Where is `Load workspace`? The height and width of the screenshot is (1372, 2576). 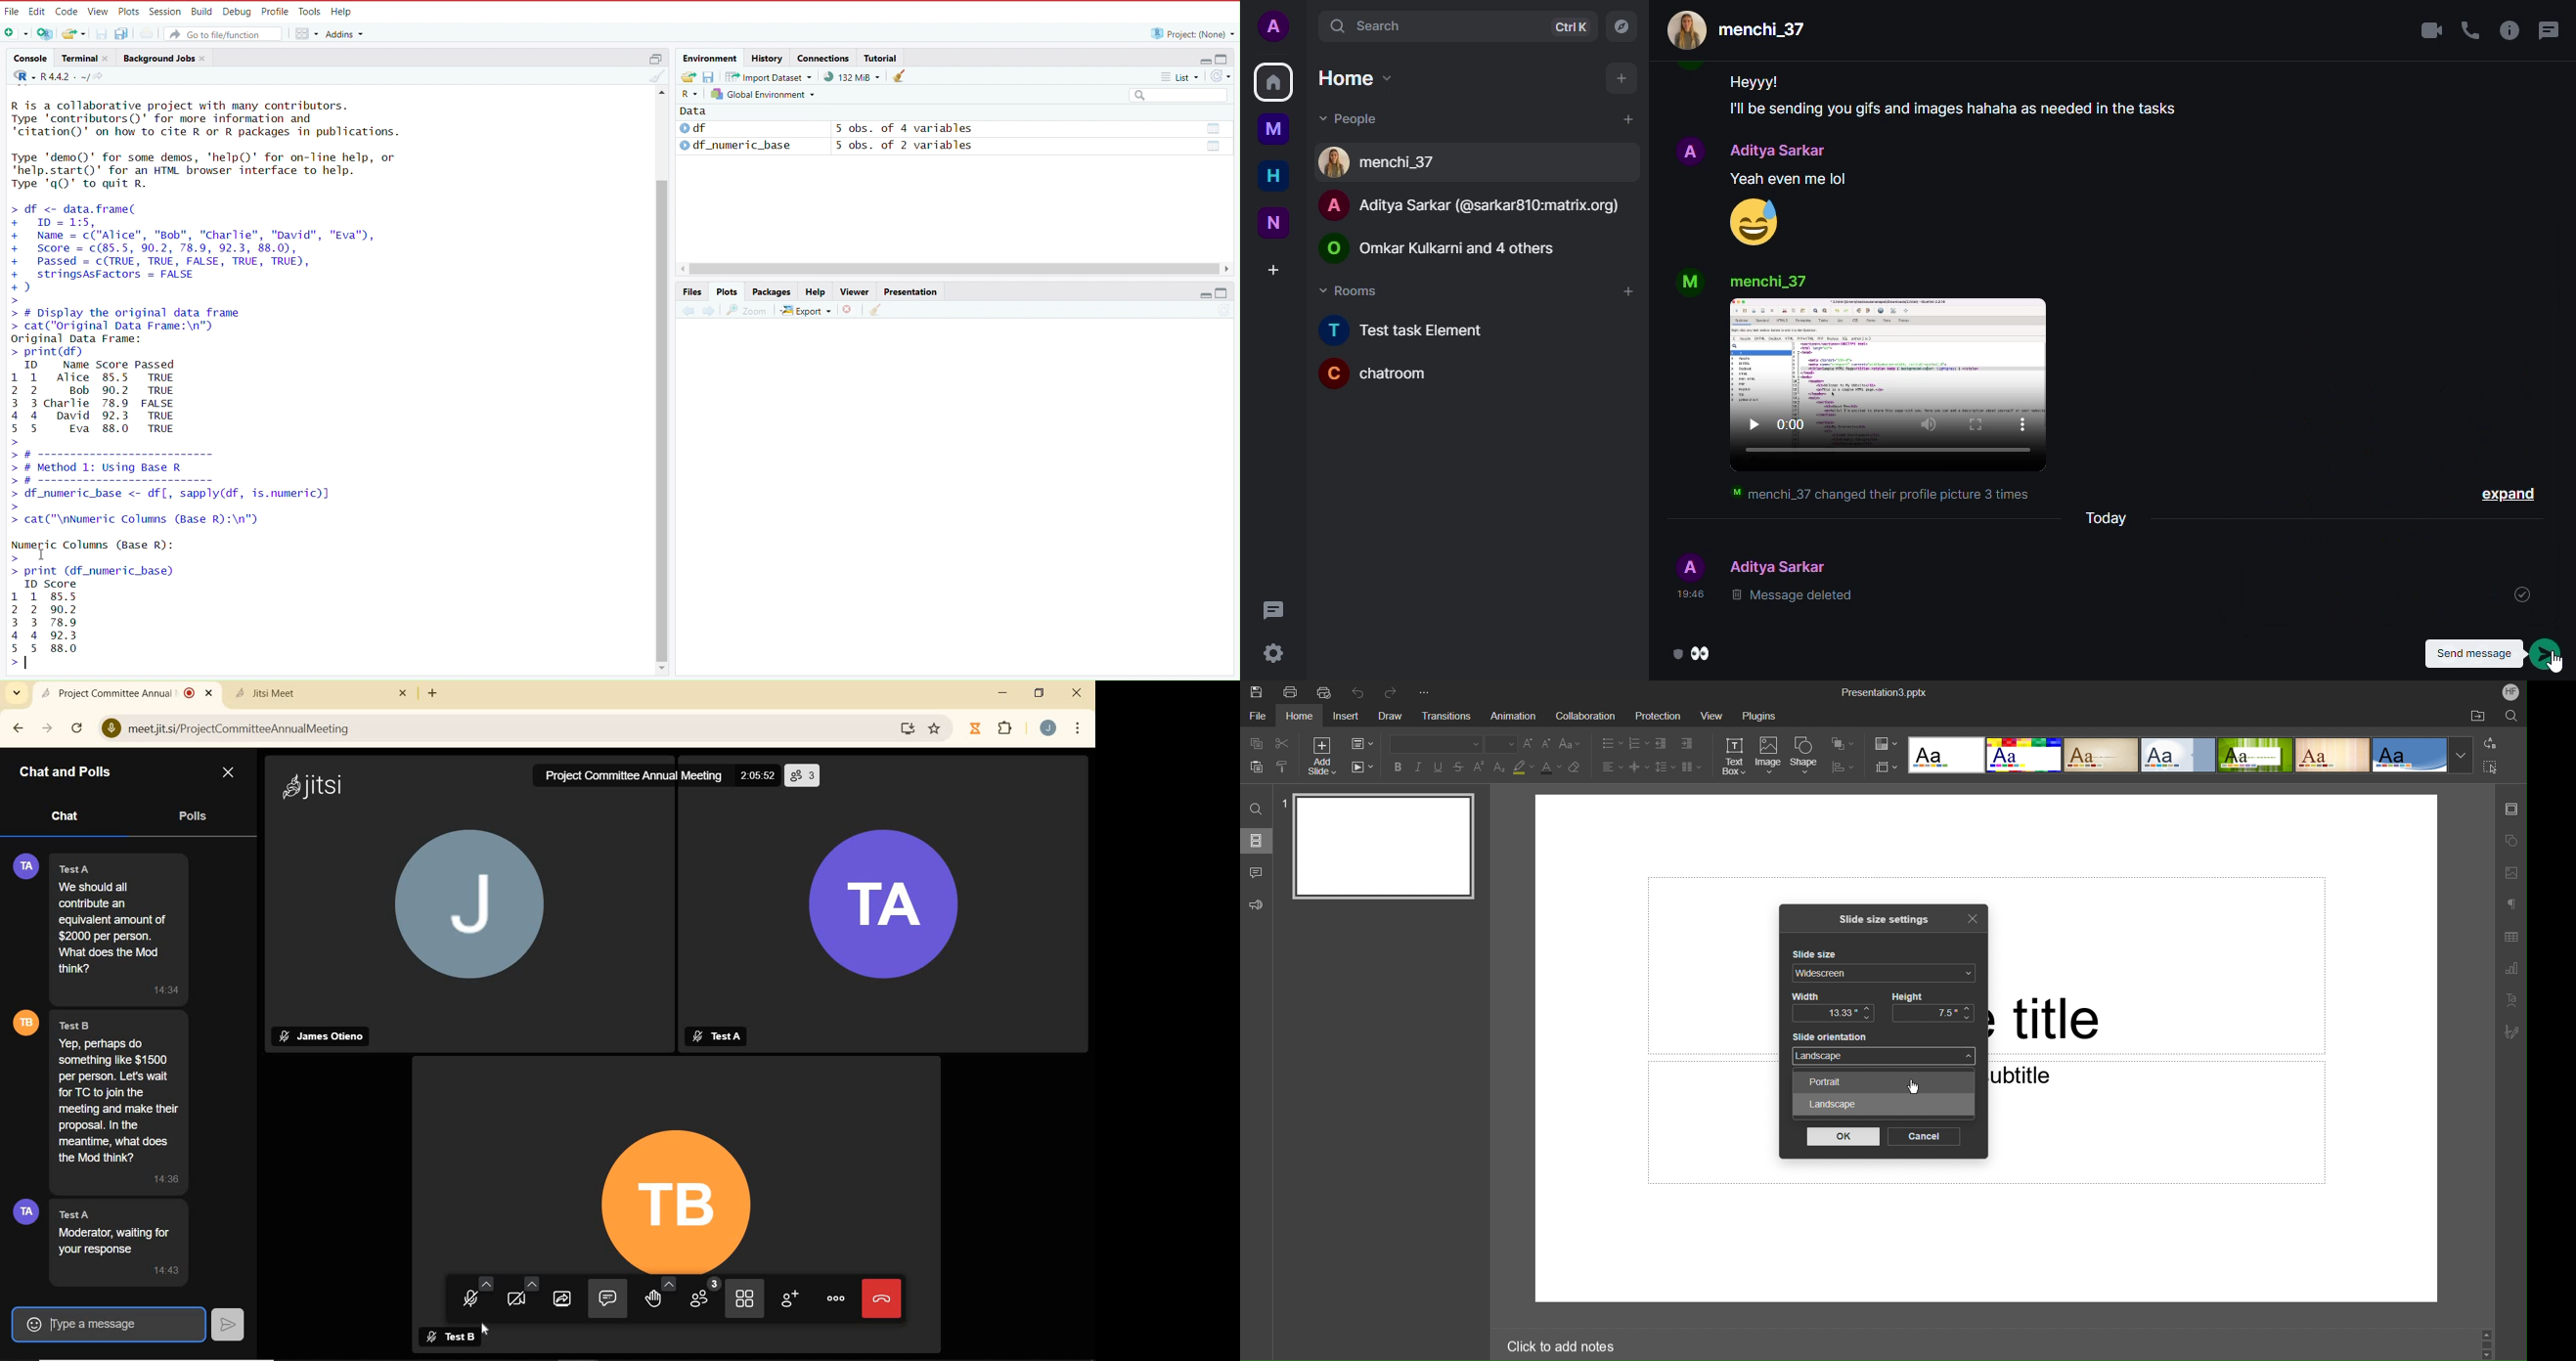 Load workspace is located at coordinates (686, 77).